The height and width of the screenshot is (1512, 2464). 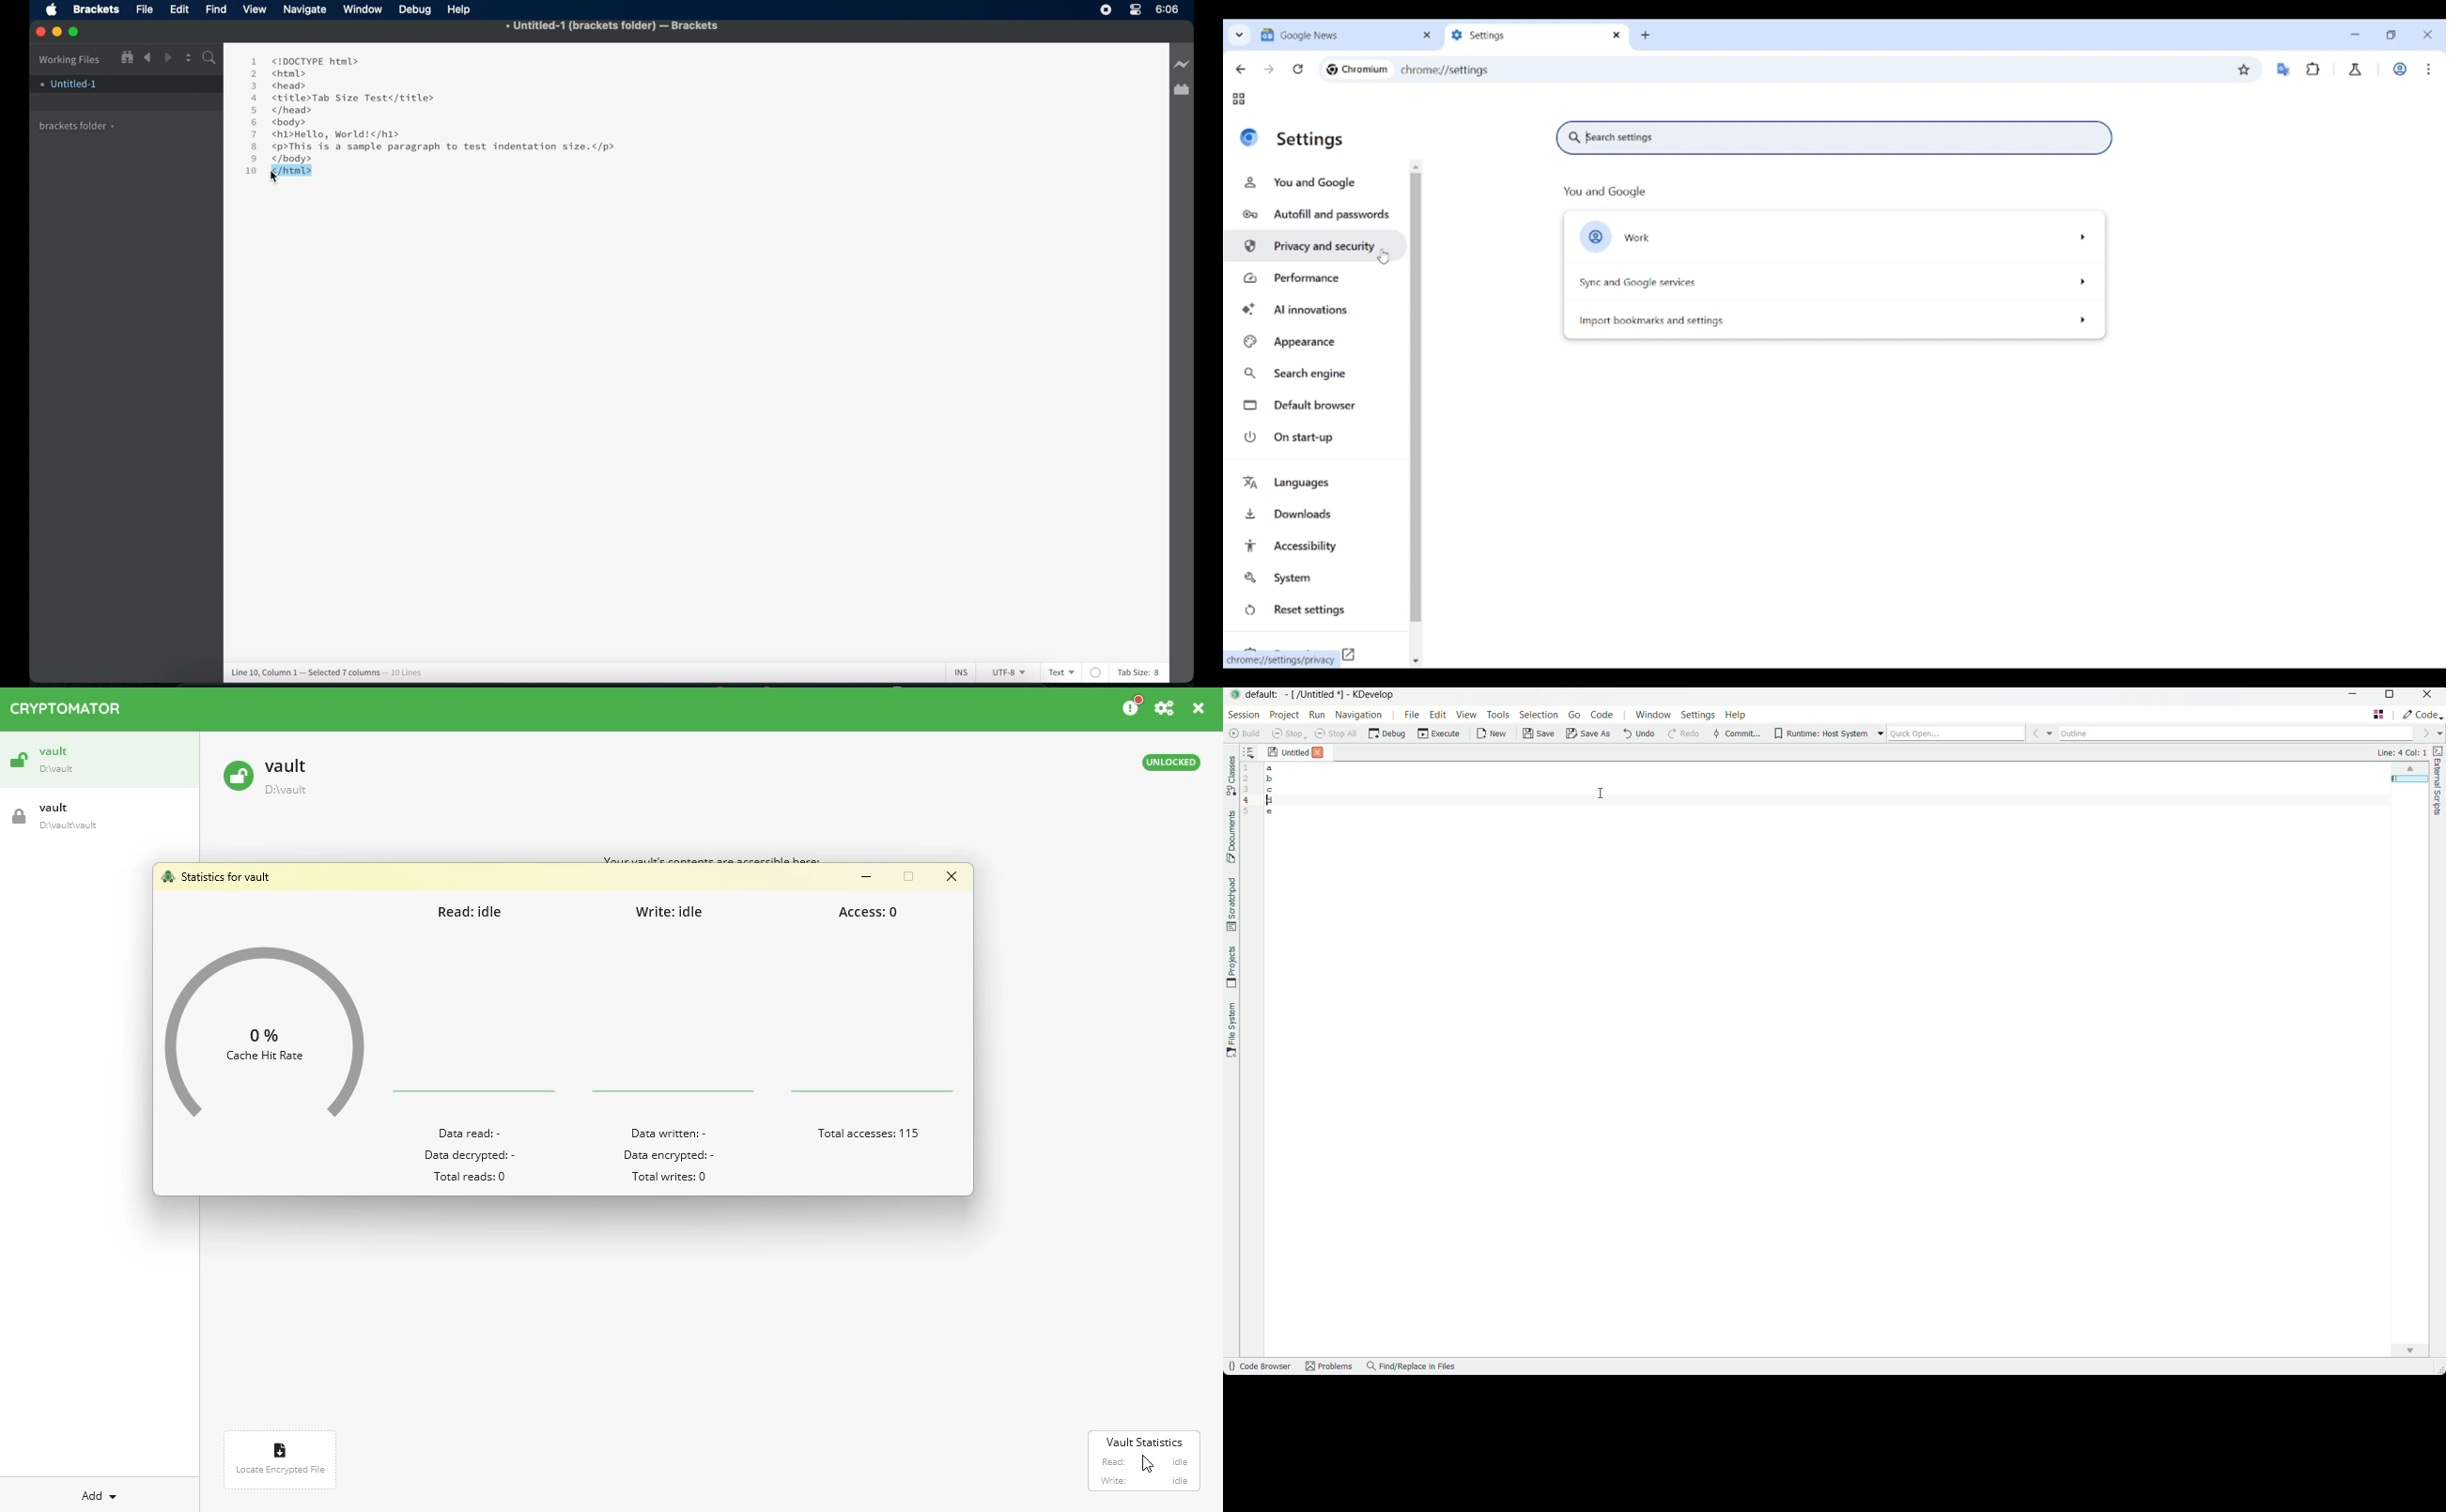 I want to click on Maximize, so click(x=78, y=32).